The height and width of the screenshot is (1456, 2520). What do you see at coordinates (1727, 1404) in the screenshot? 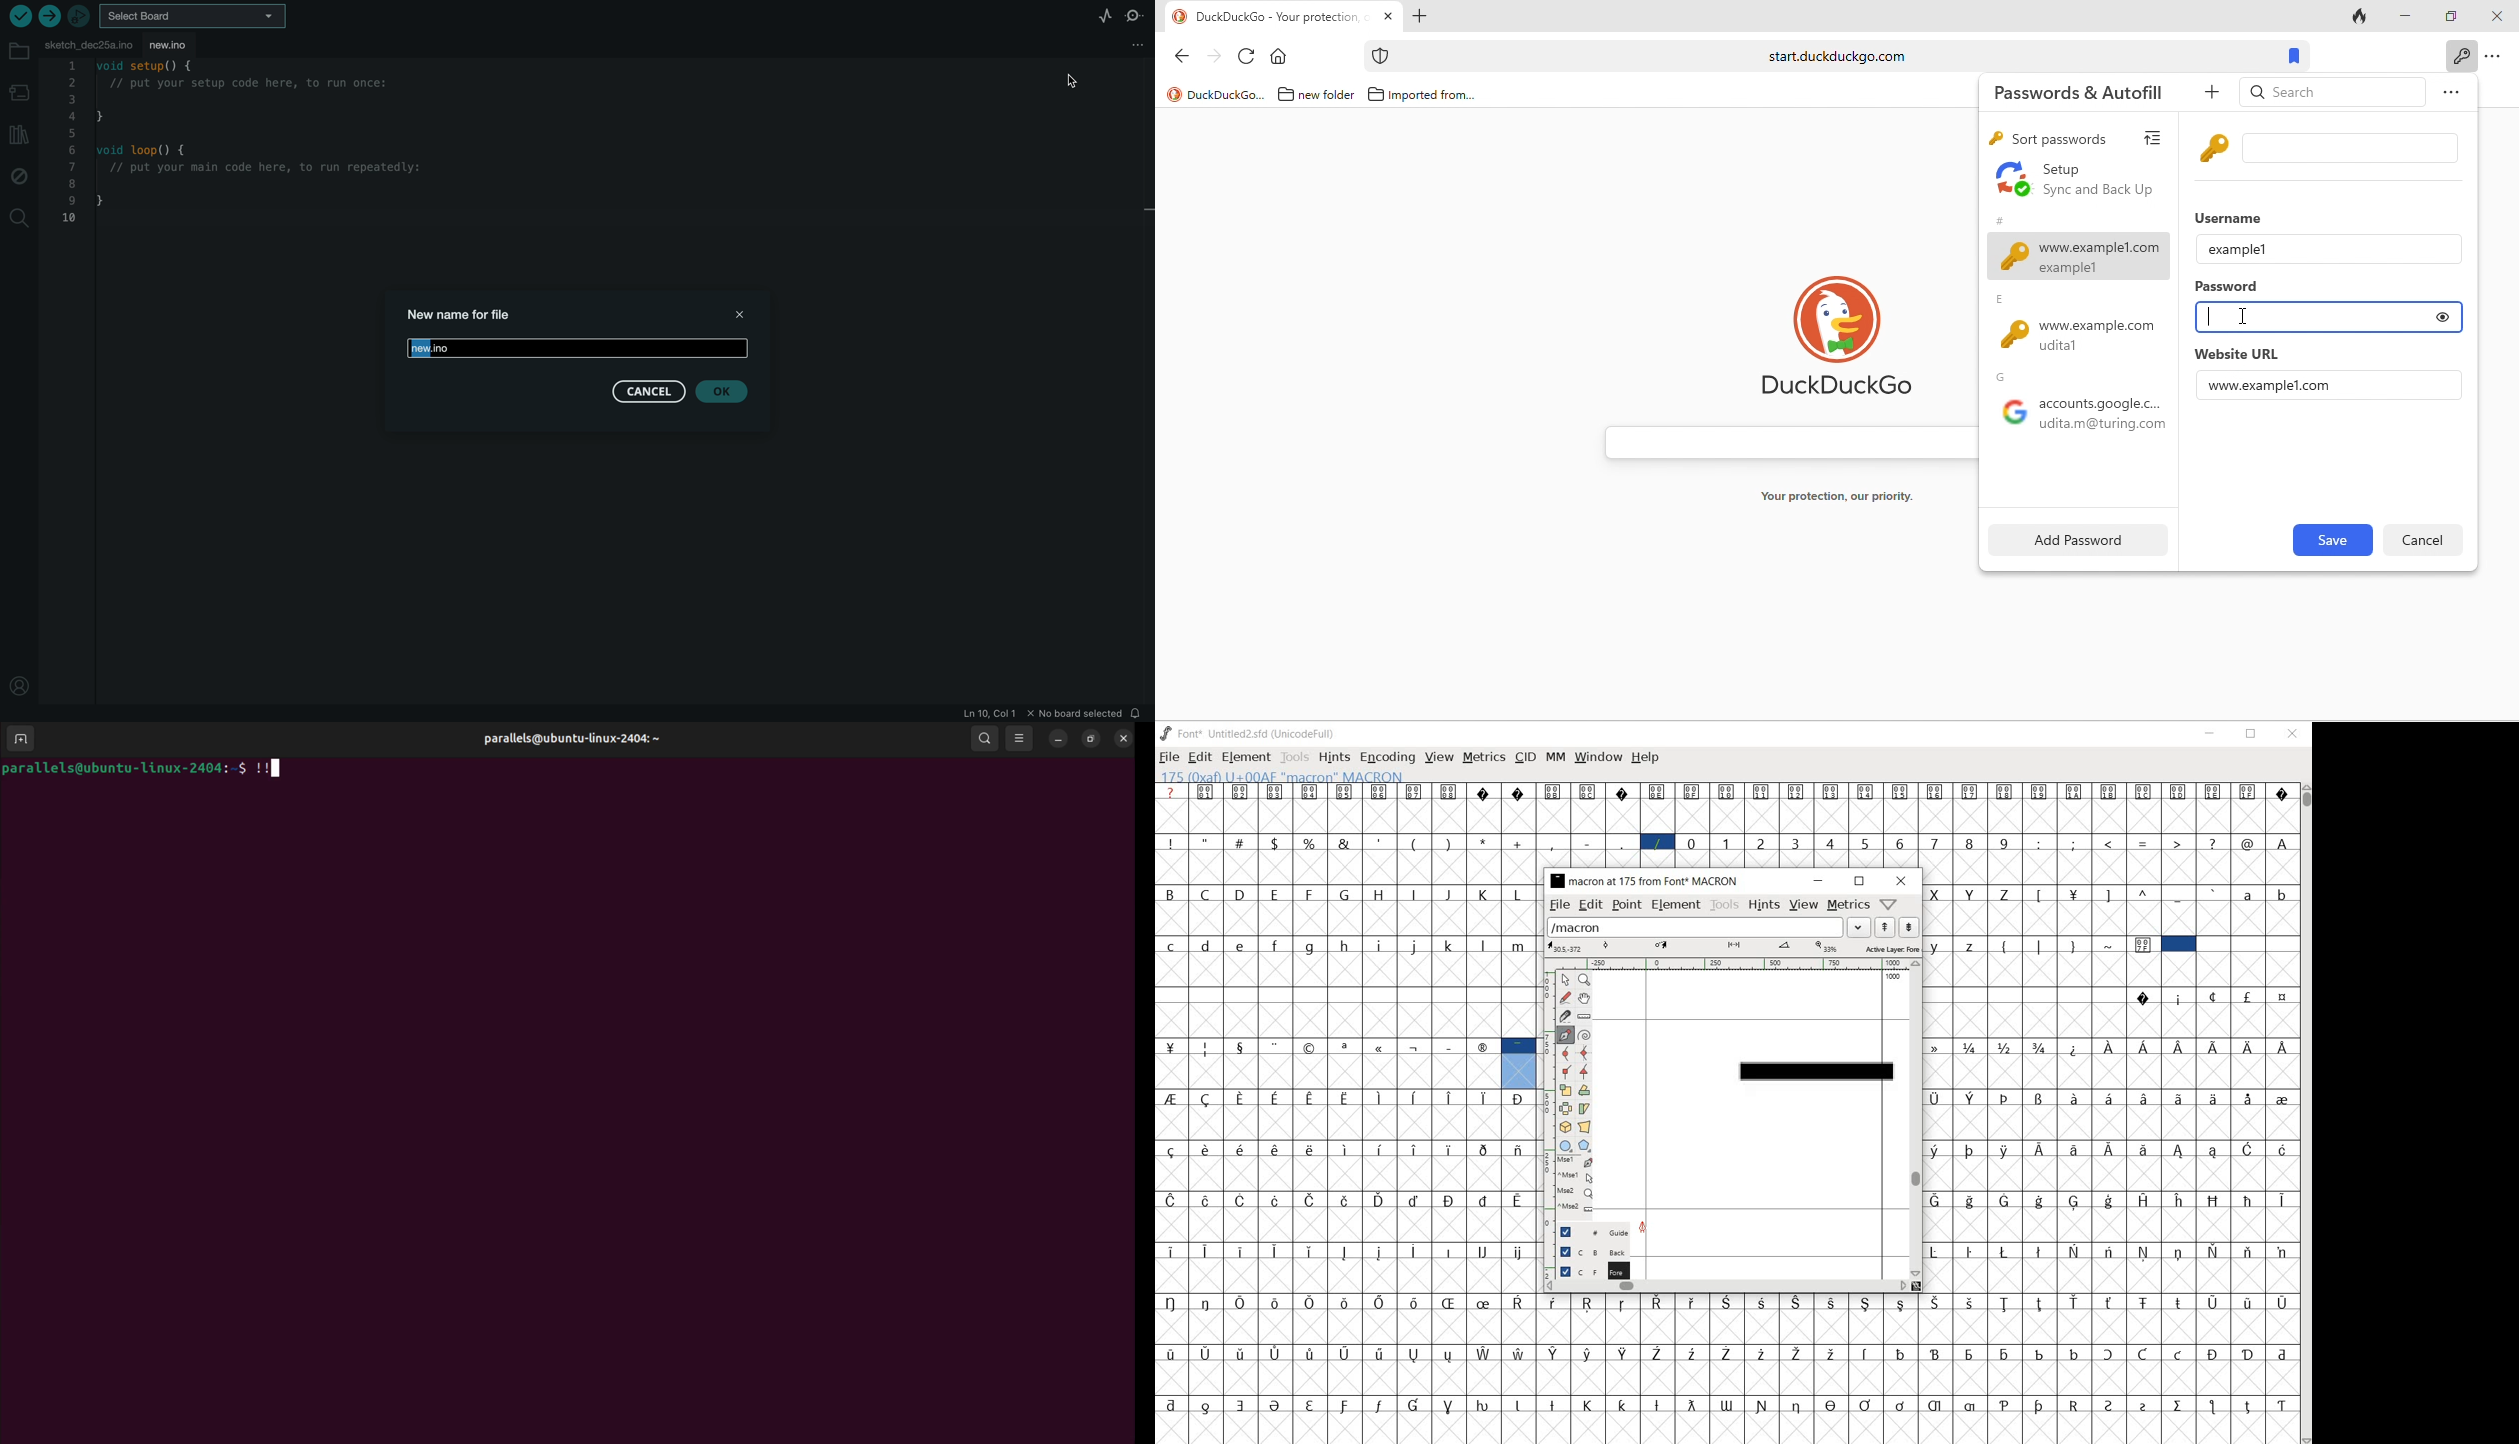
I see `Symbol` at bounding box center [1727, 1404].